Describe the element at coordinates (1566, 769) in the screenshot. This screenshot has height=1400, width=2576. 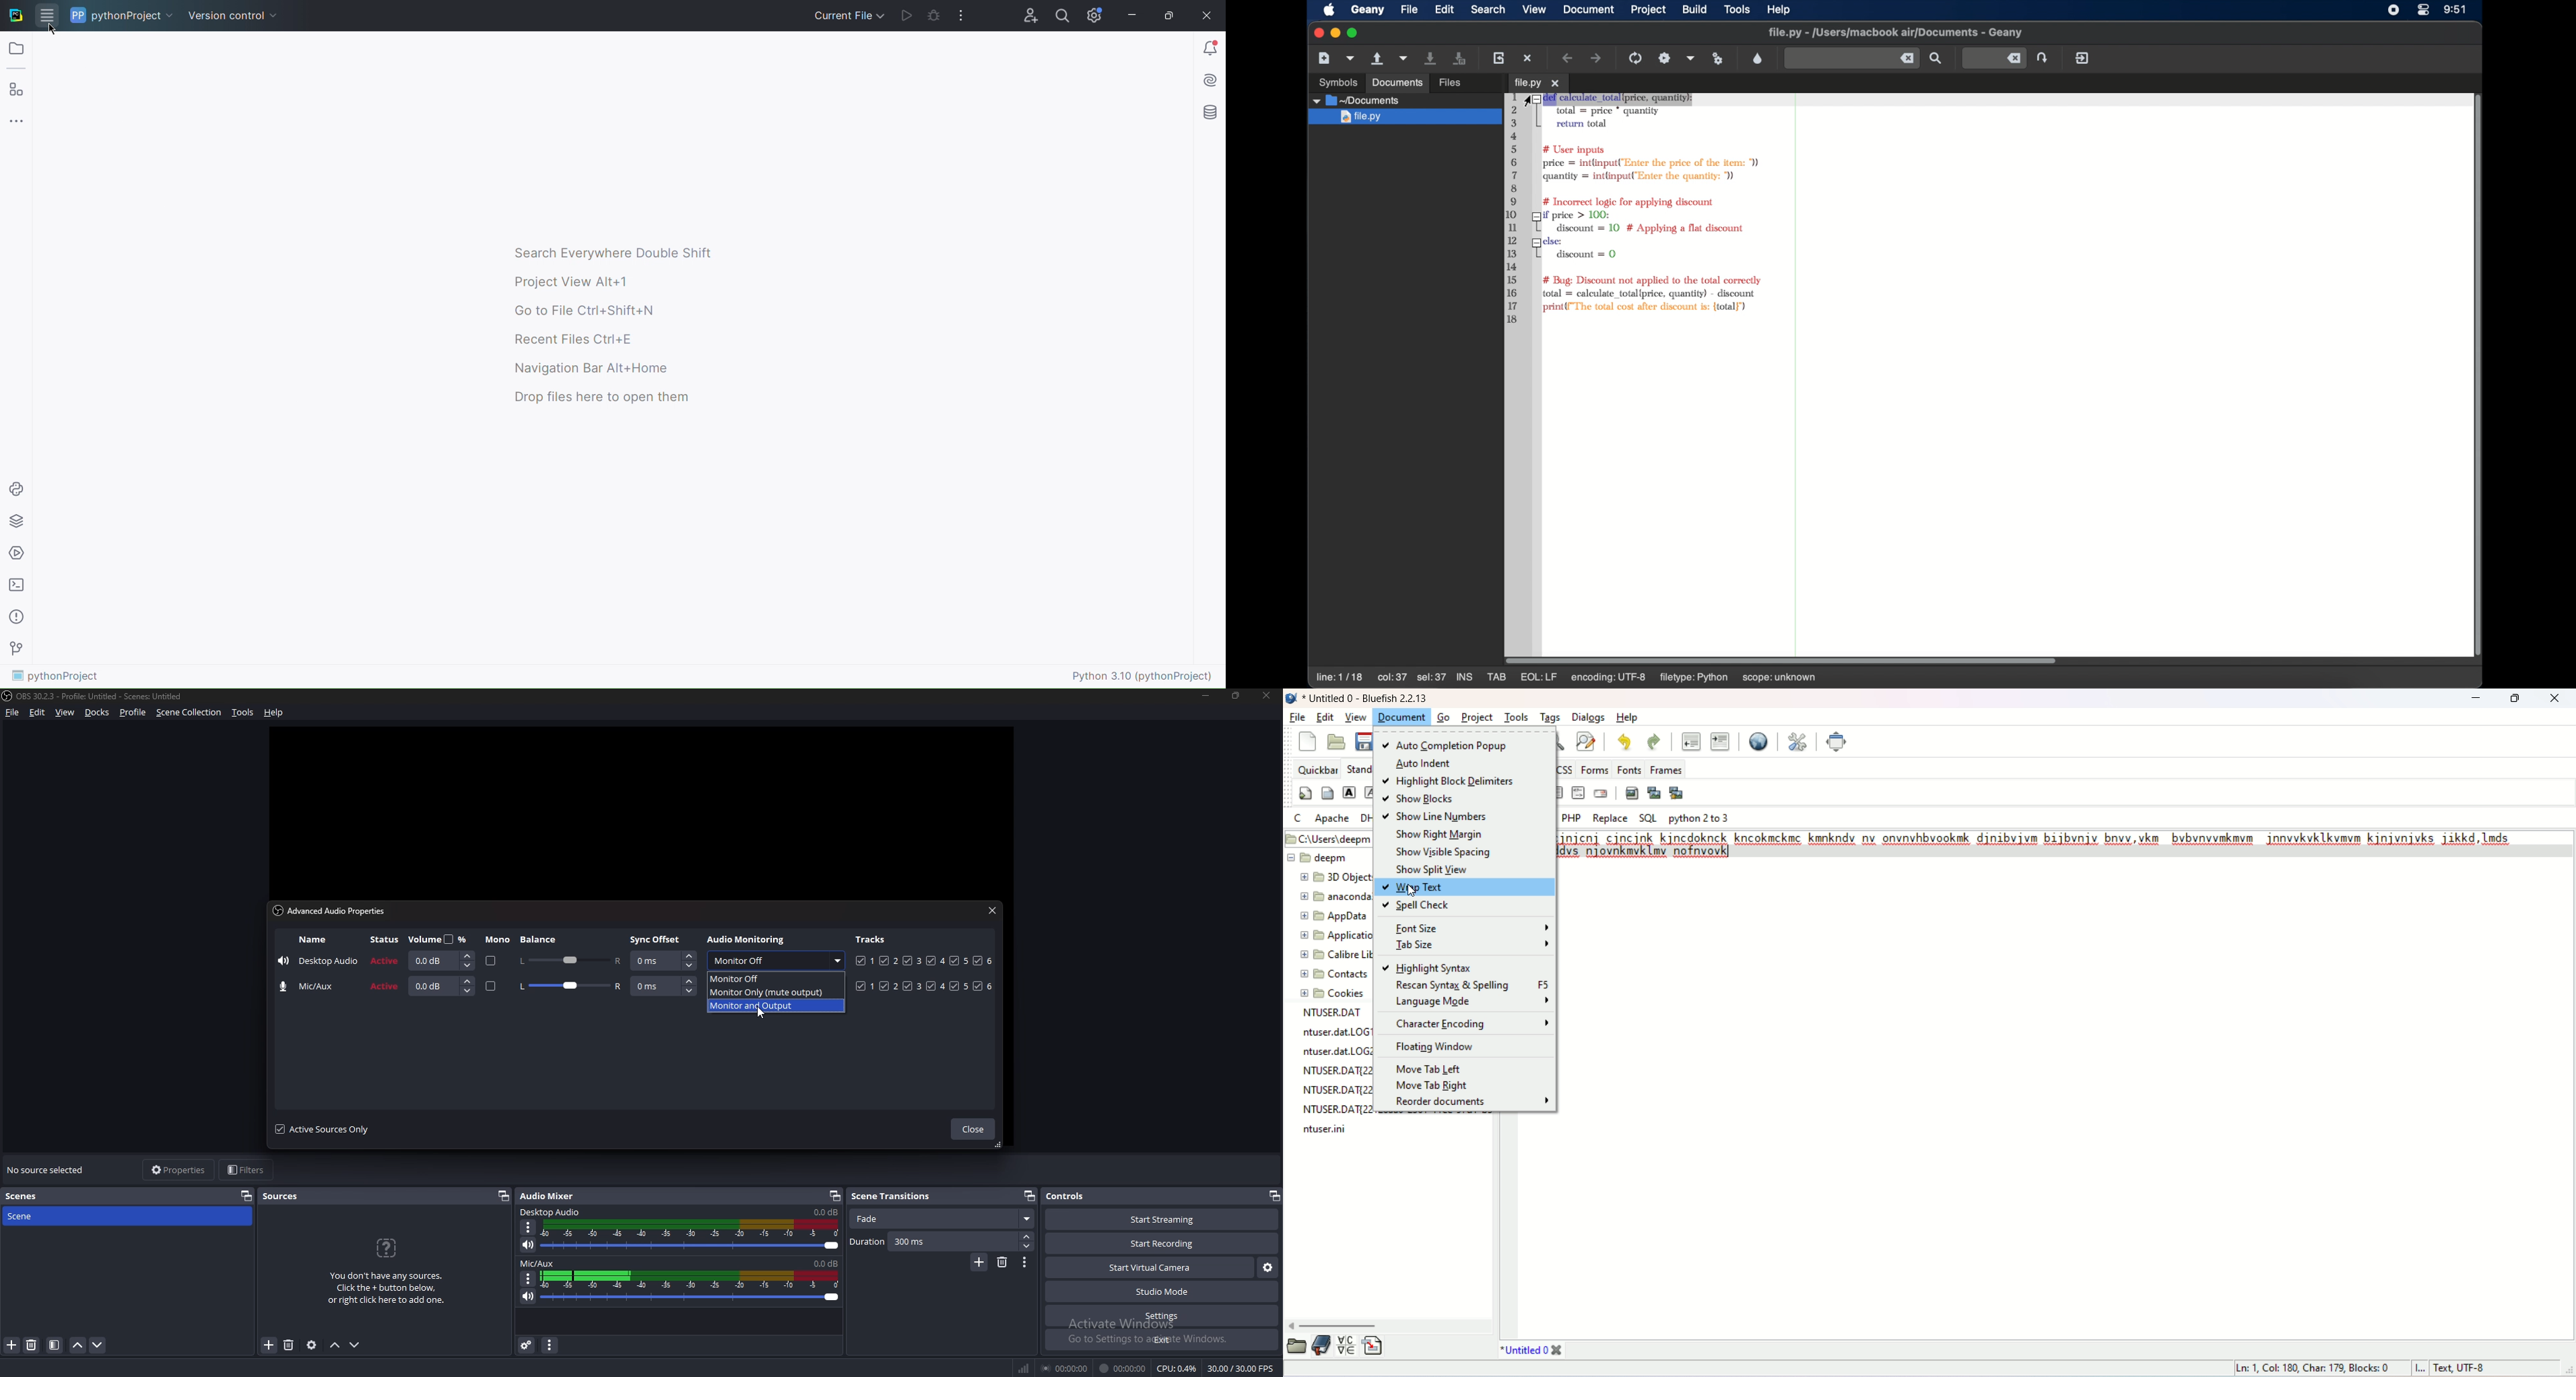
I see `CSS` at that location.